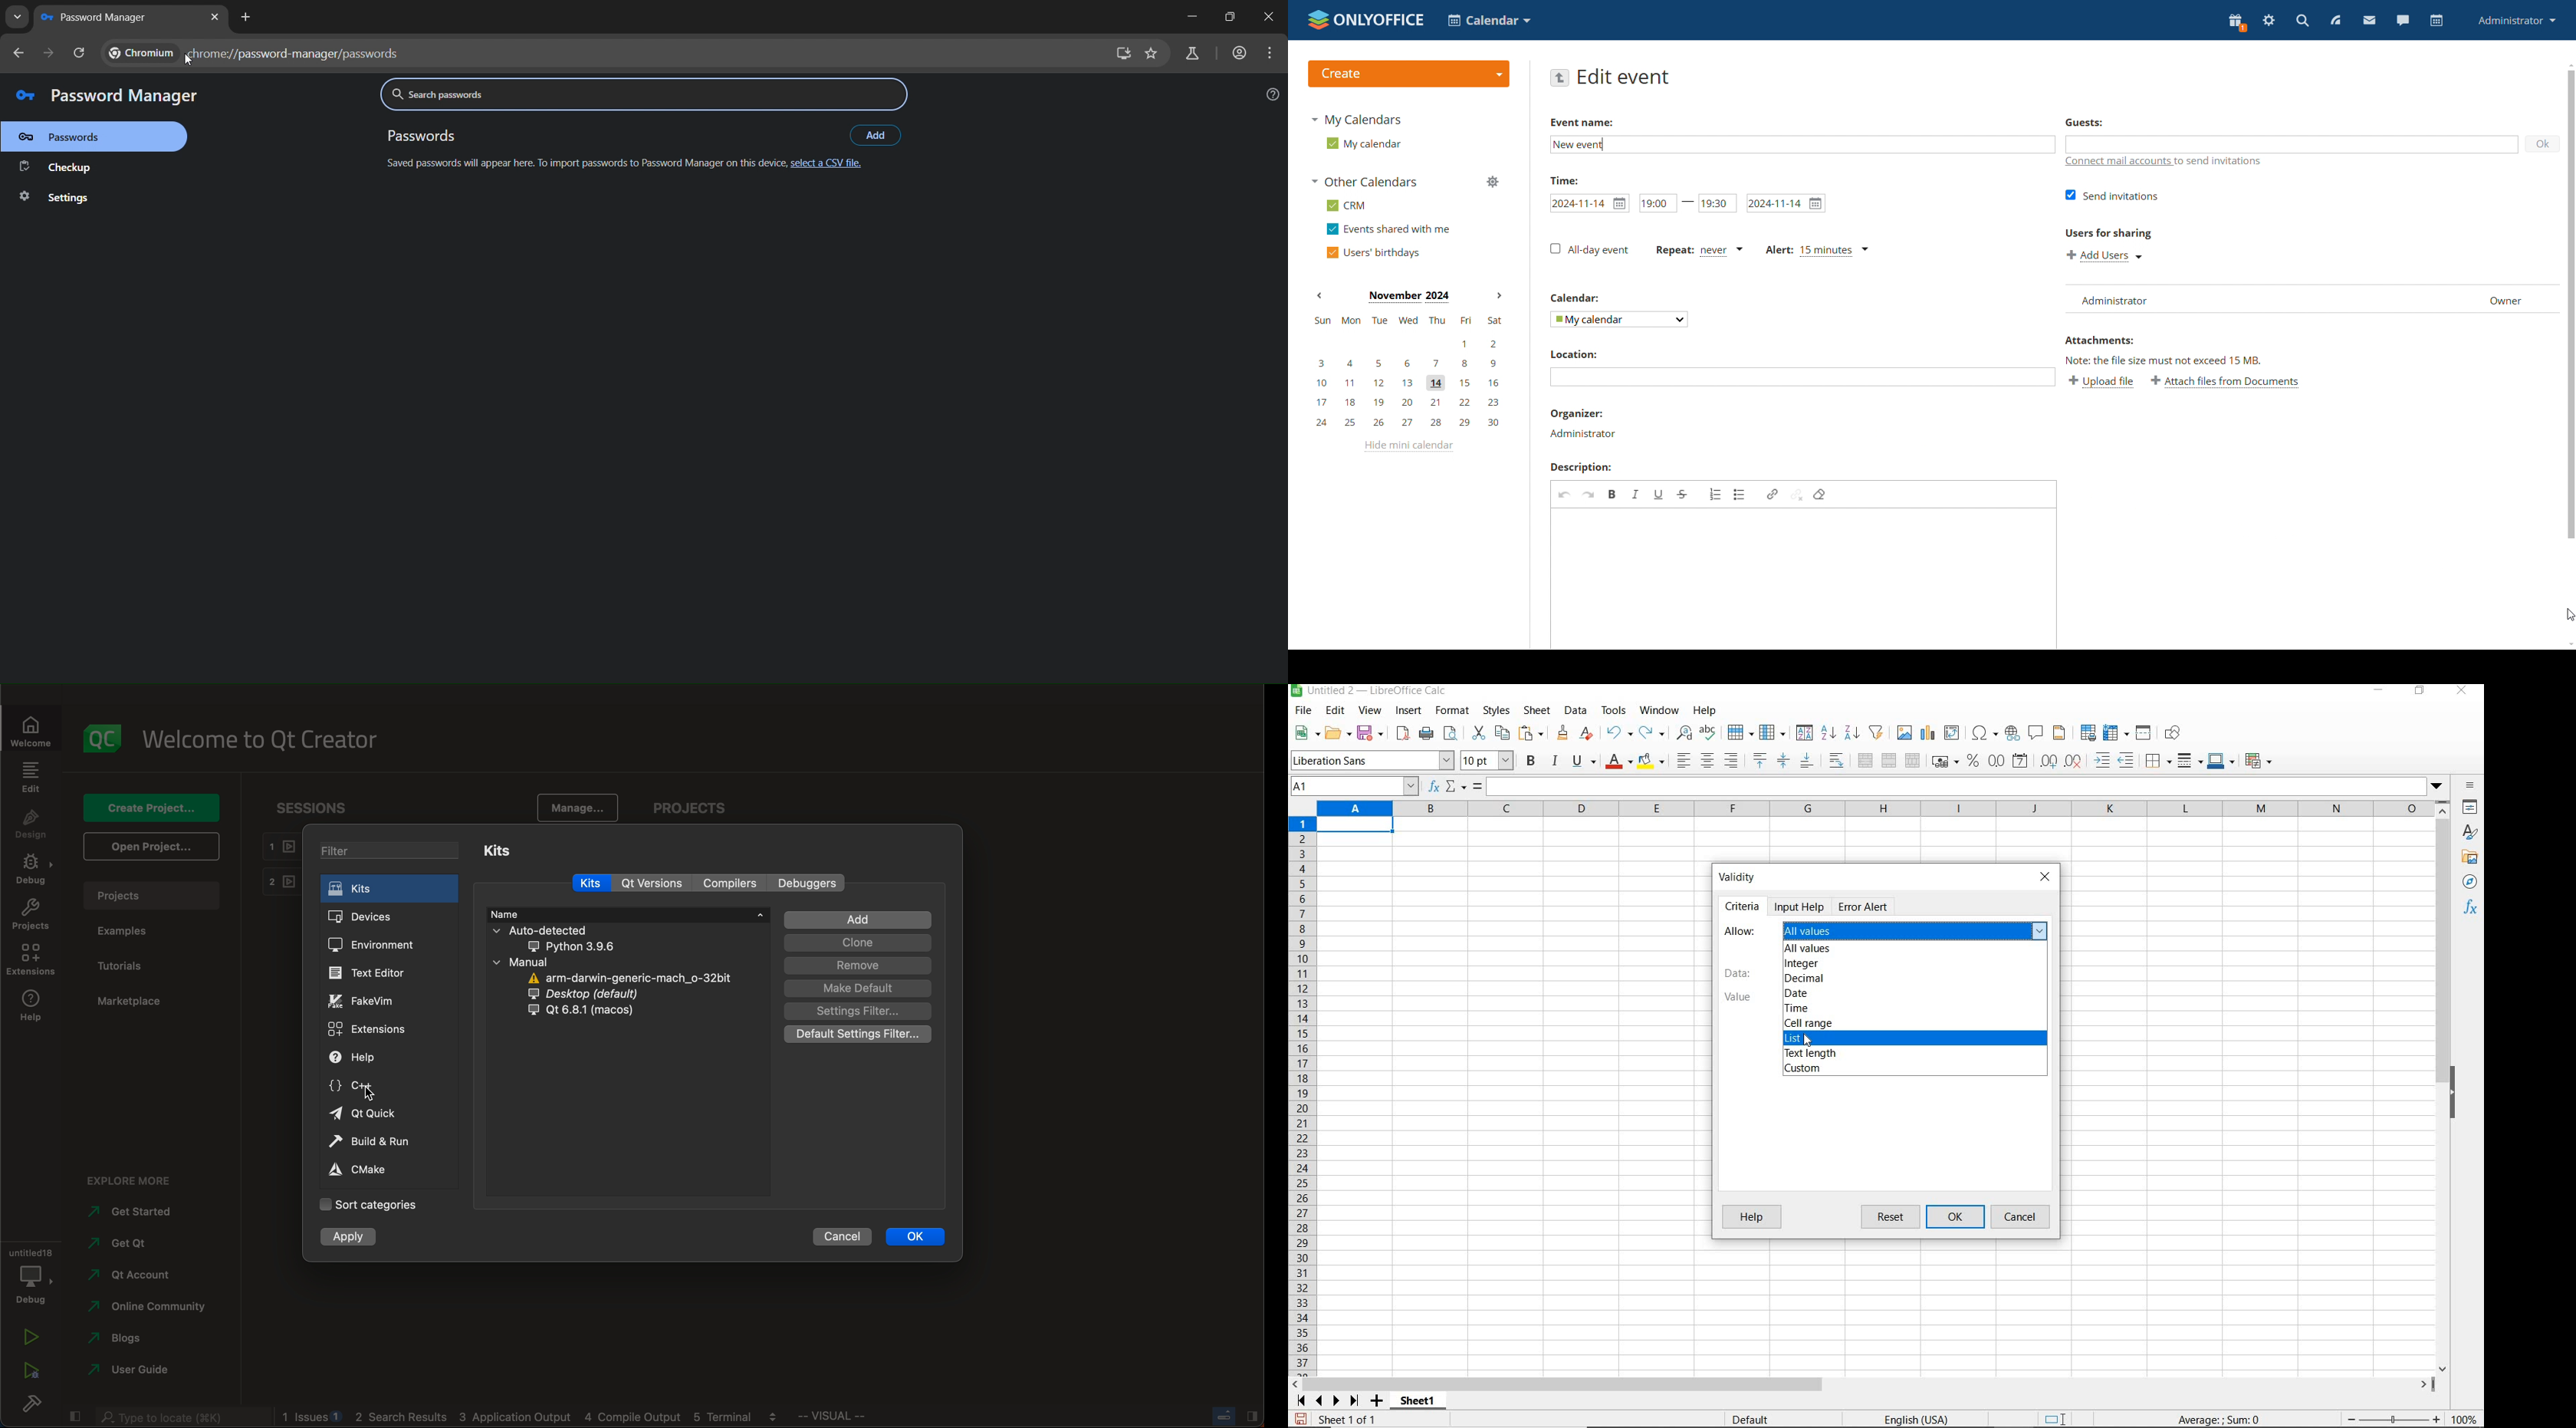 This screenshot has width=2576, height=1428. I want to click on present, so click(2236, 22).